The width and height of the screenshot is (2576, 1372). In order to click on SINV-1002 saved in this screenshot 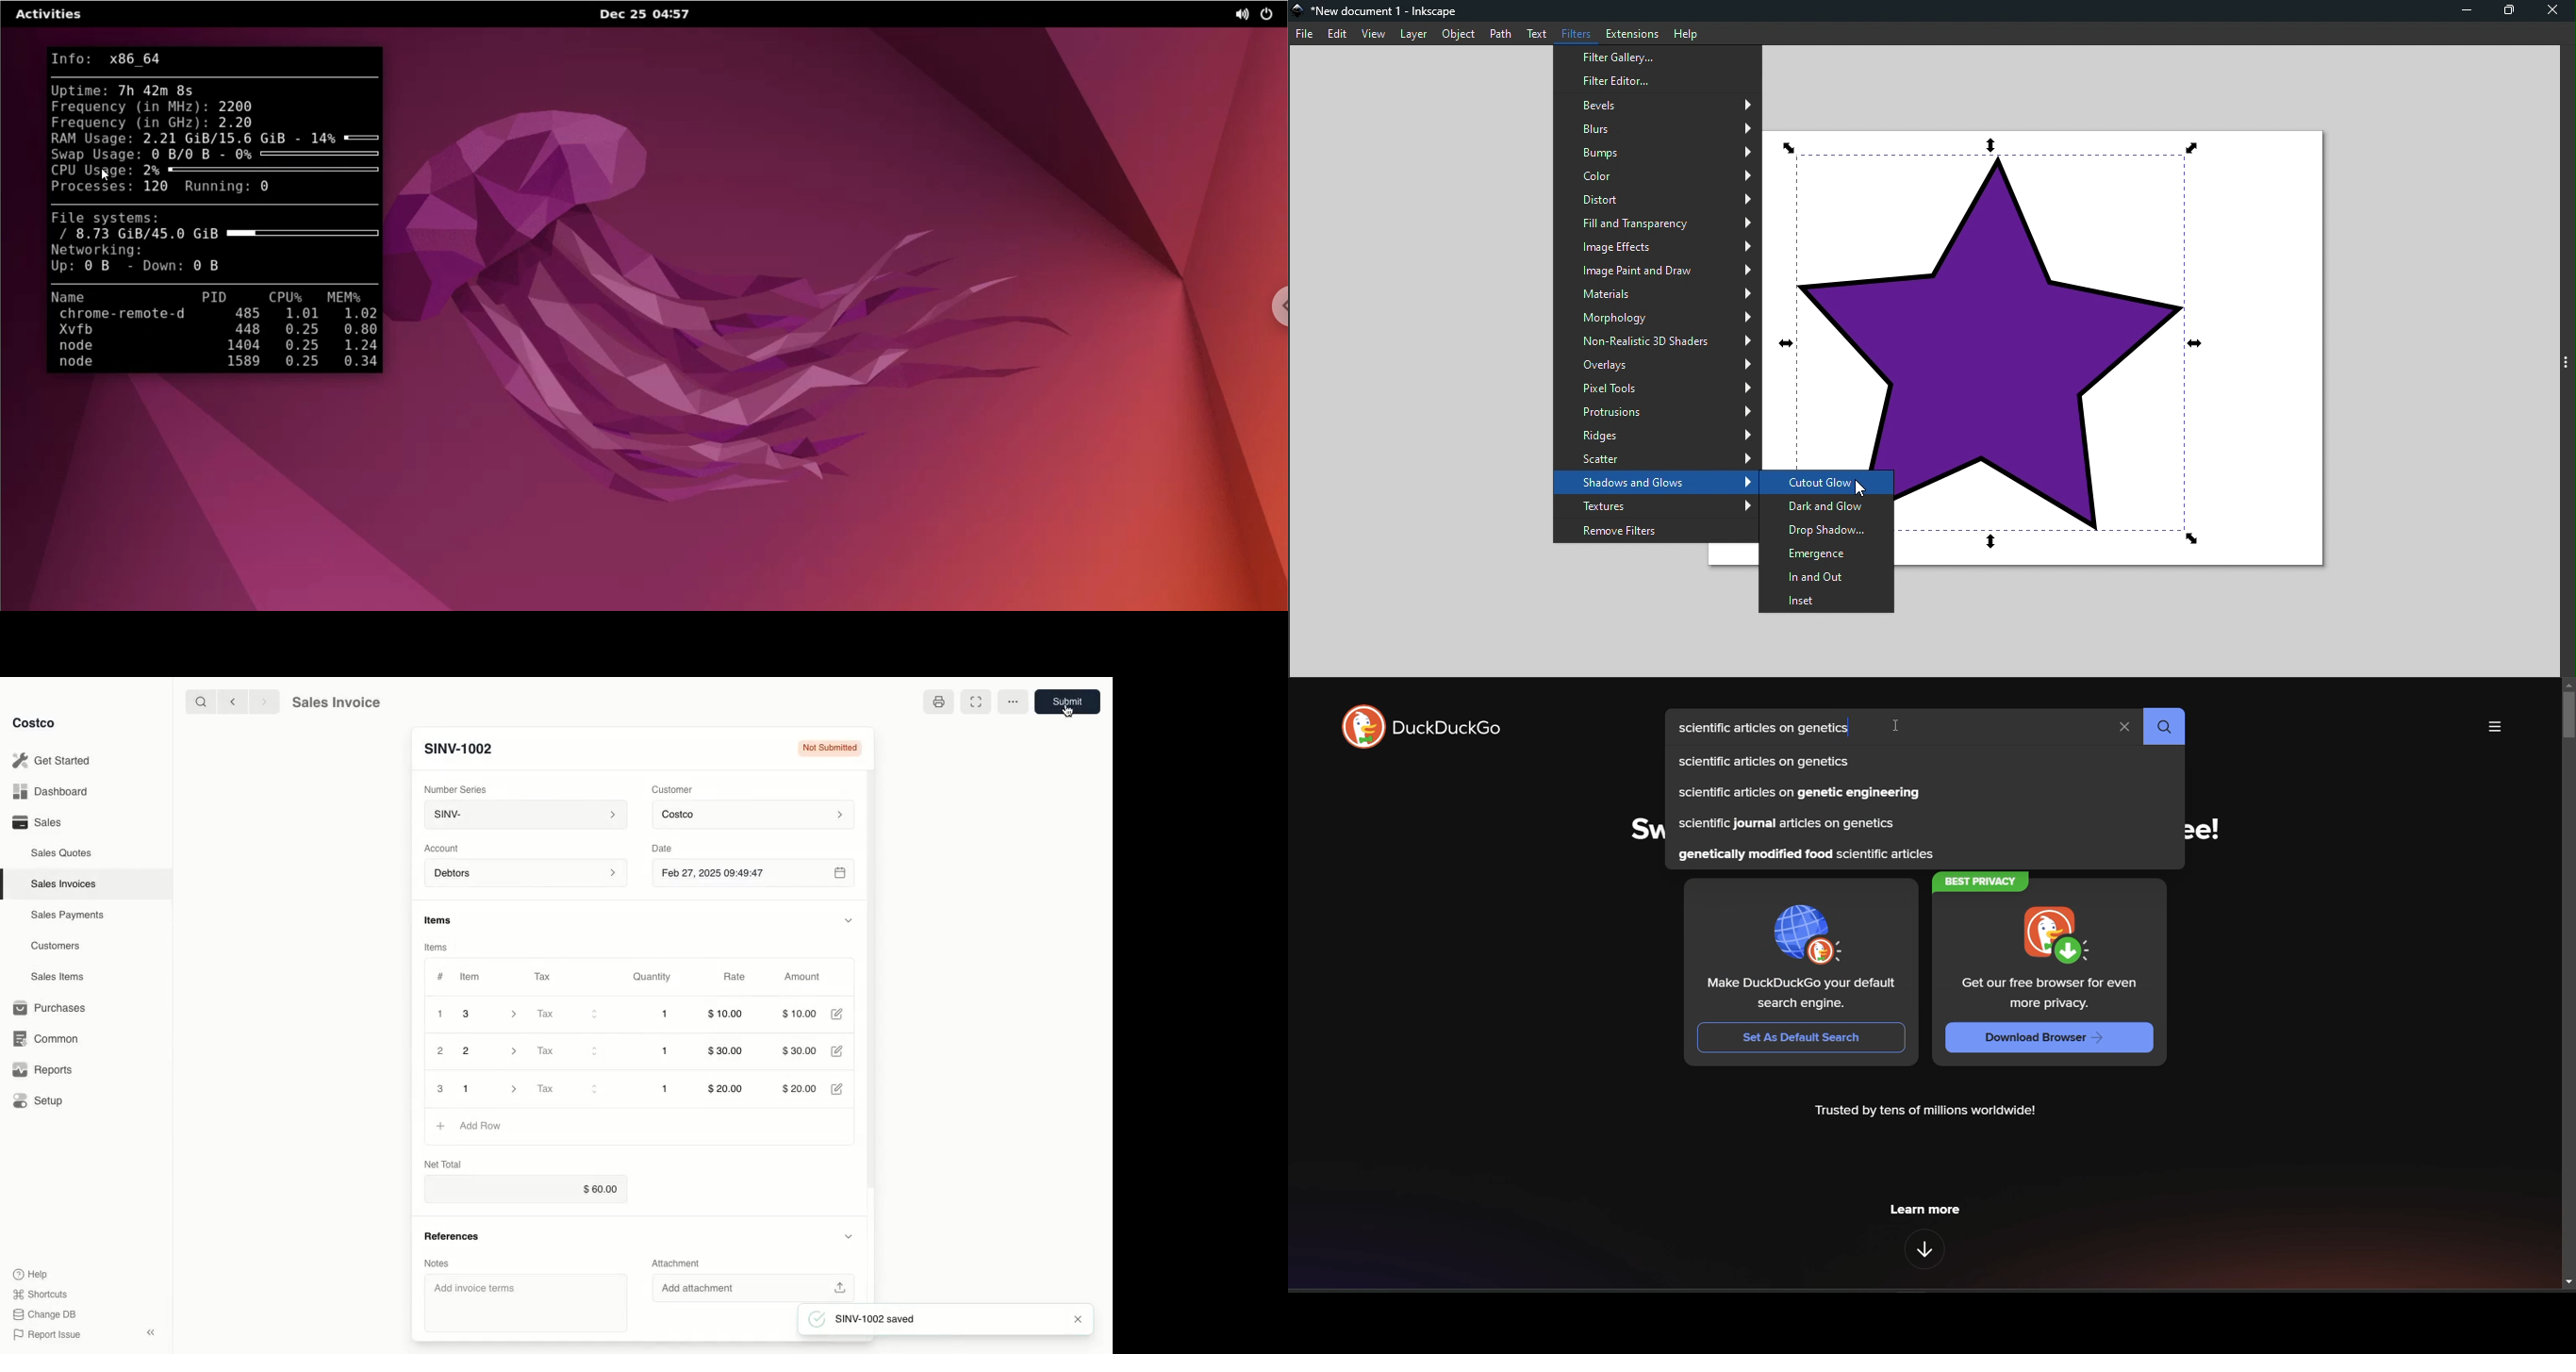, I will do `click(866, 1320)`.